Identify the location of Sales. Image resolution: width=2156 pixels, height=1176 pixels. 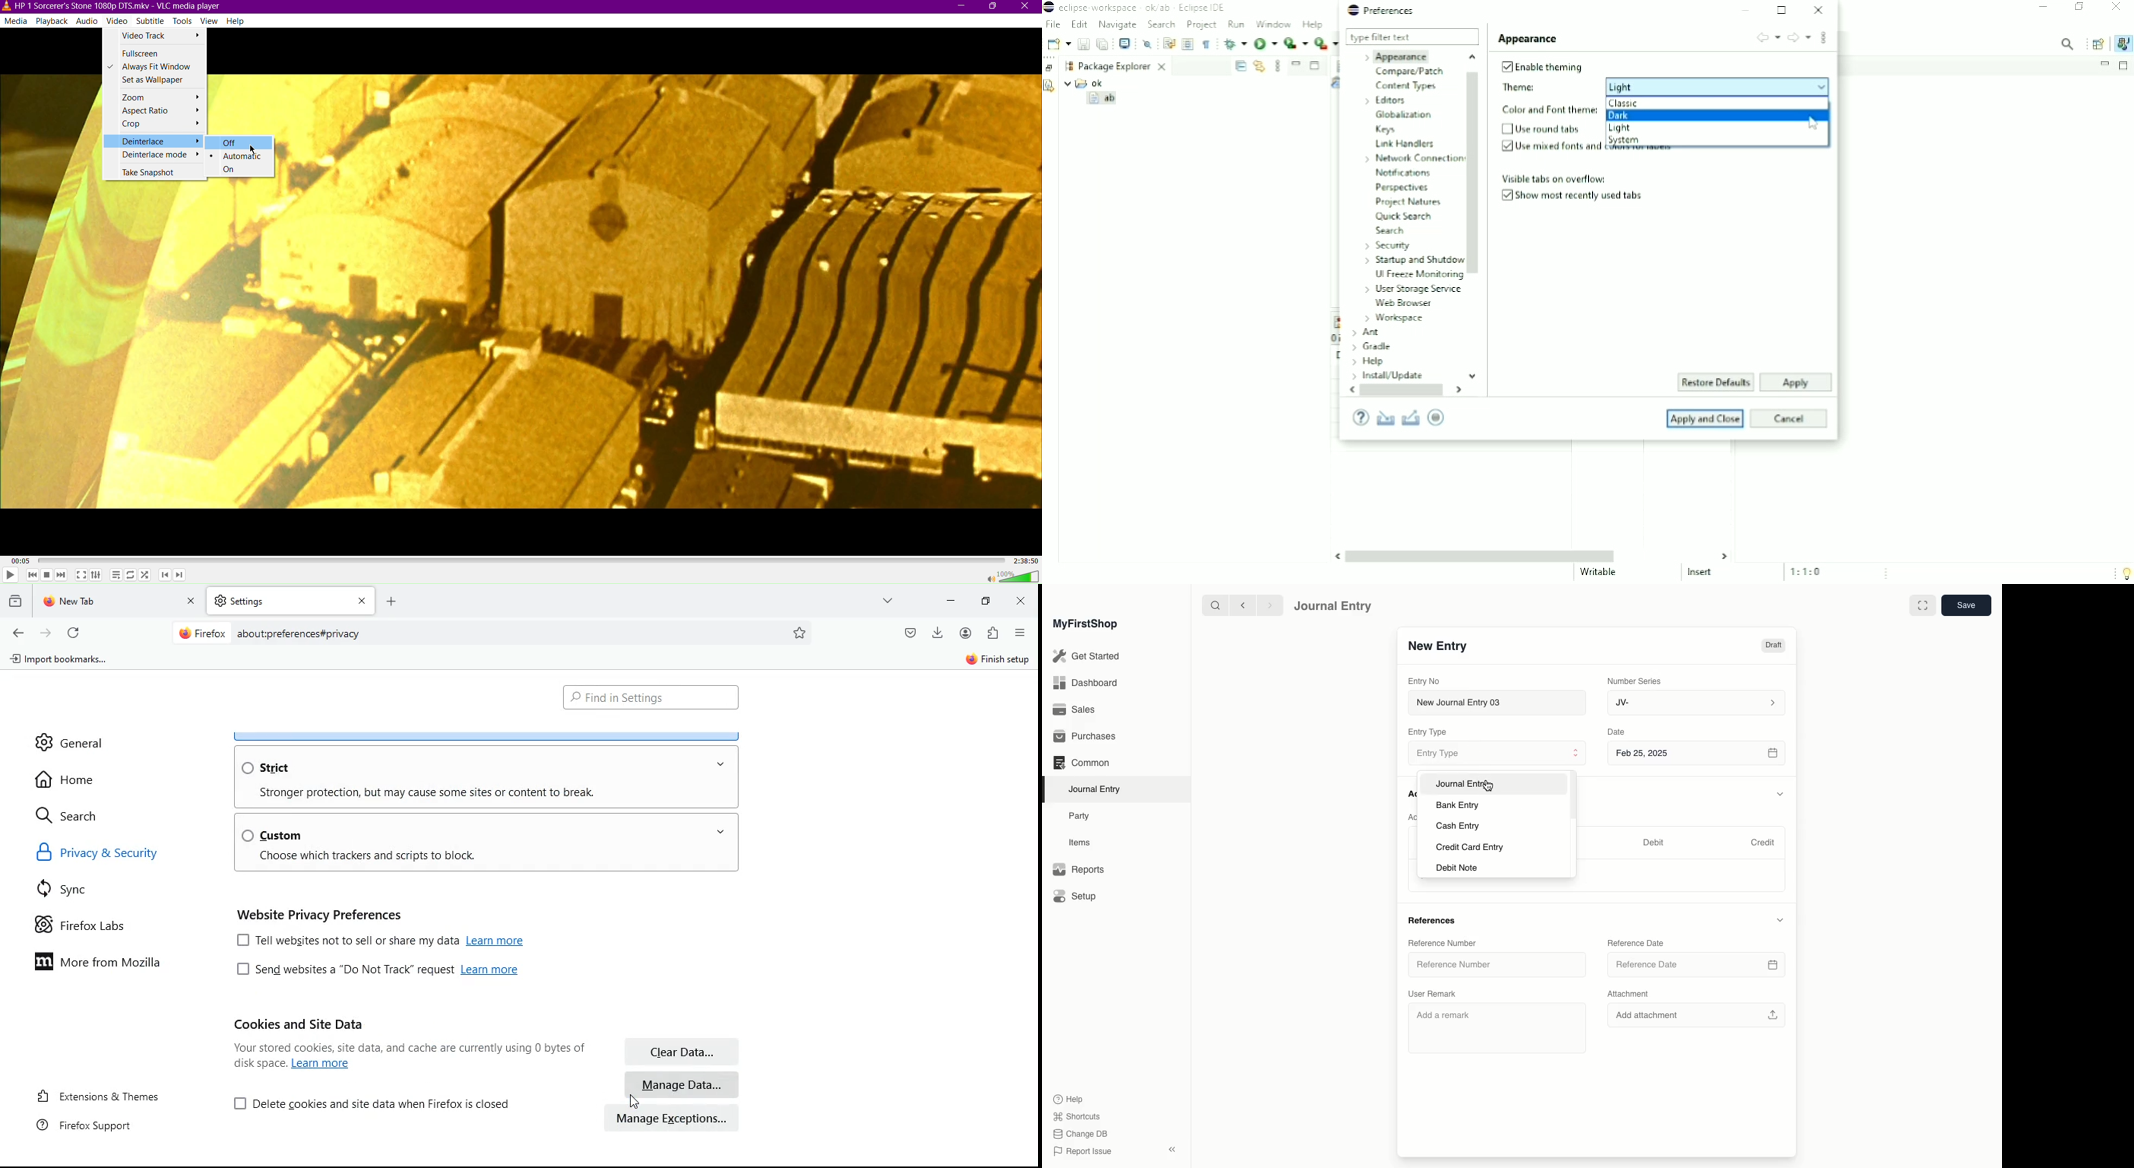
(1075, 711).